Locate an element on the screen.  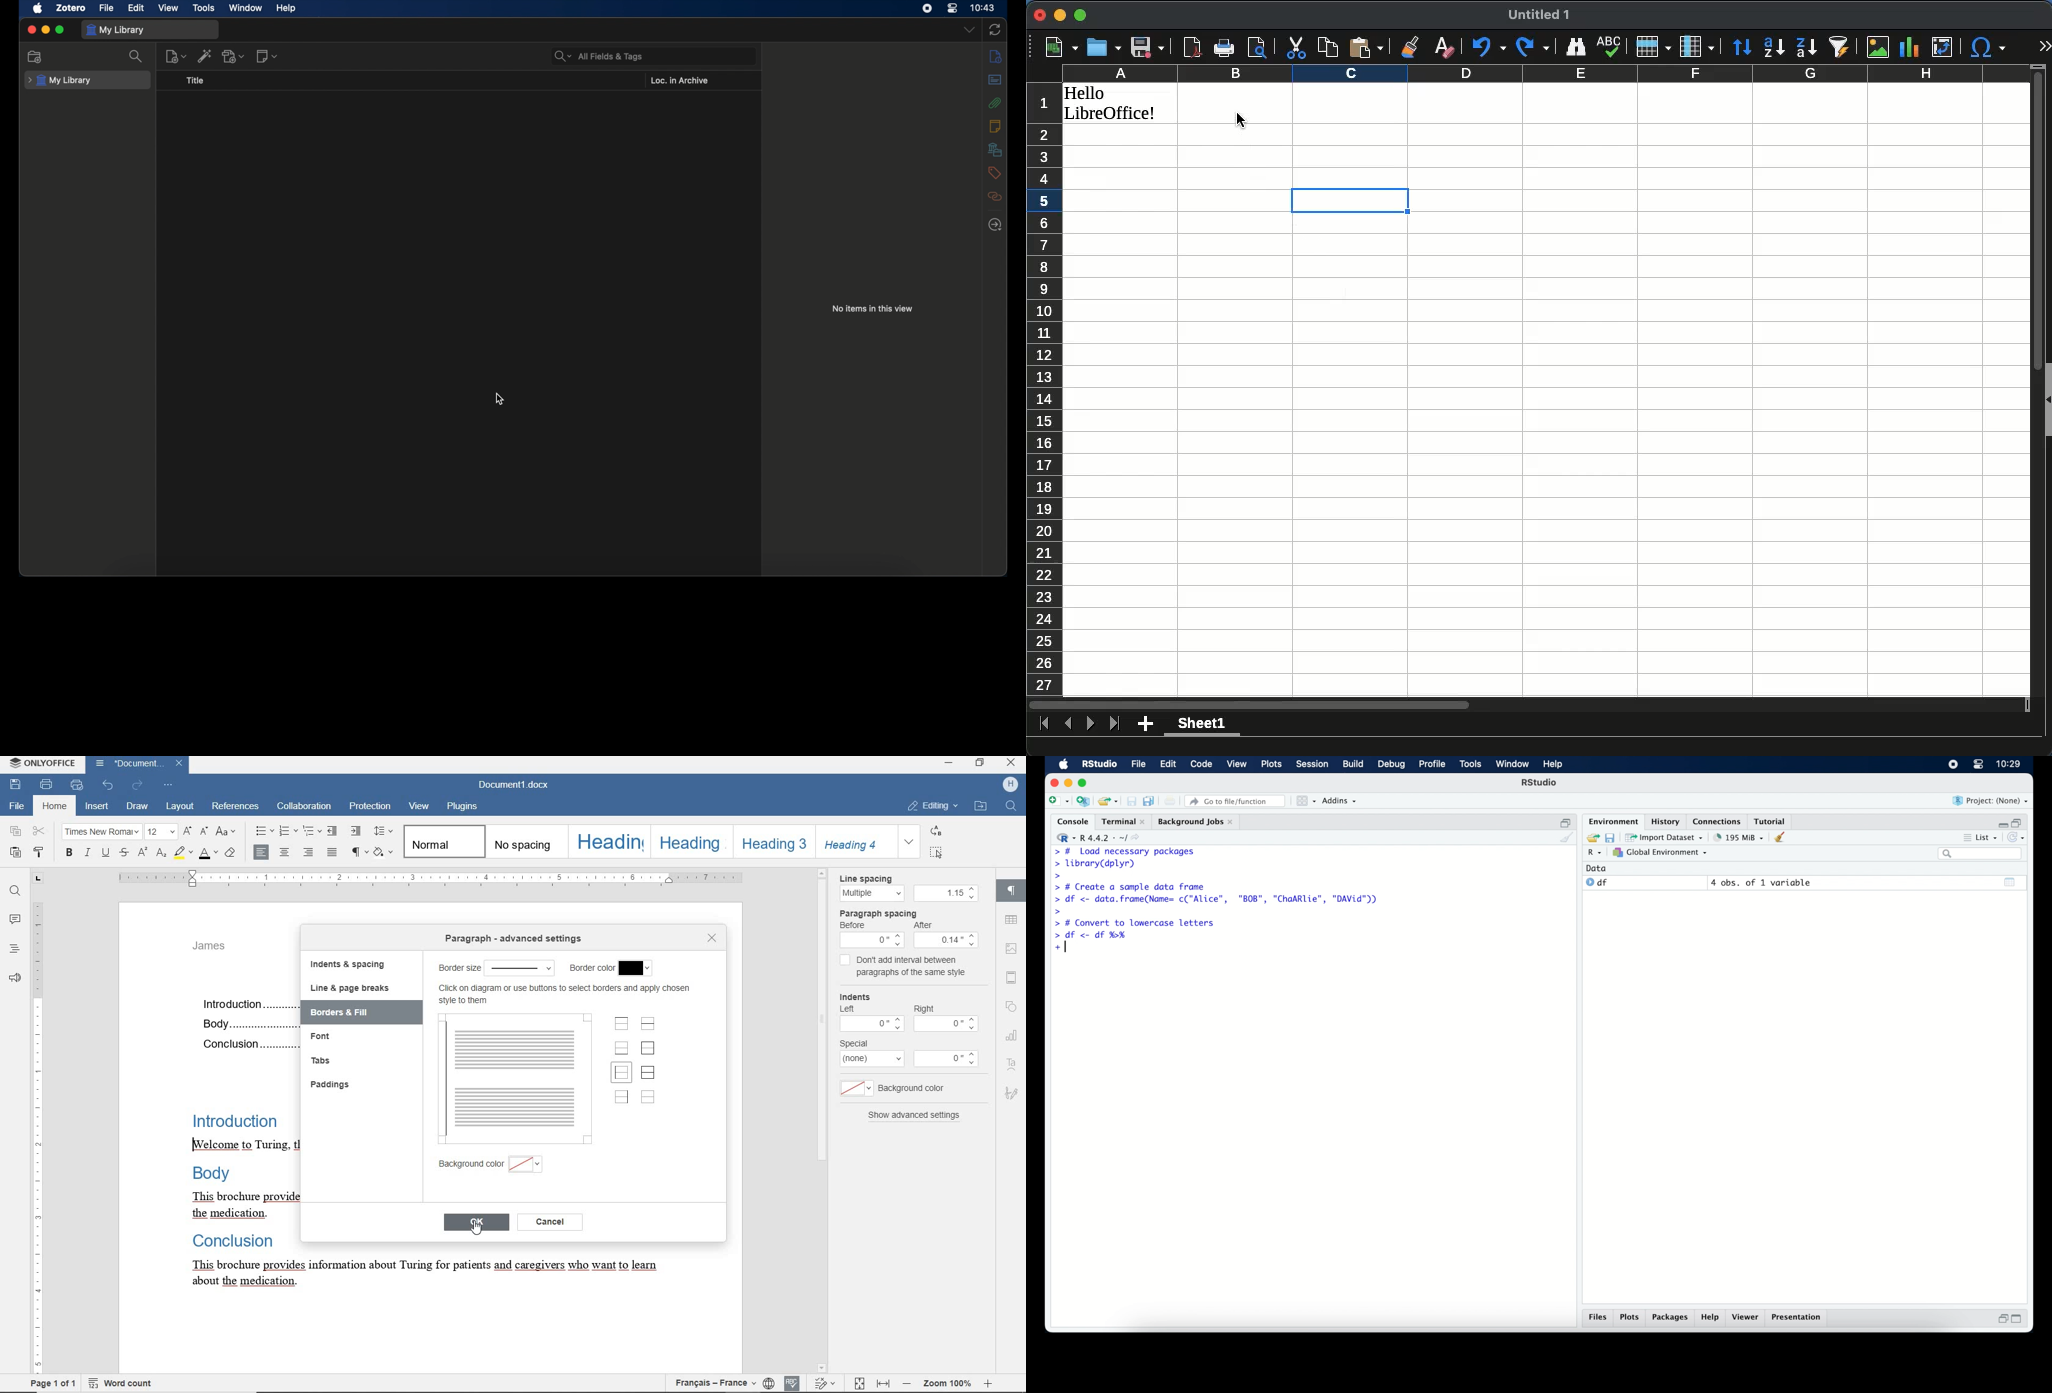
next sheet is located at coordinates (1089, 728).